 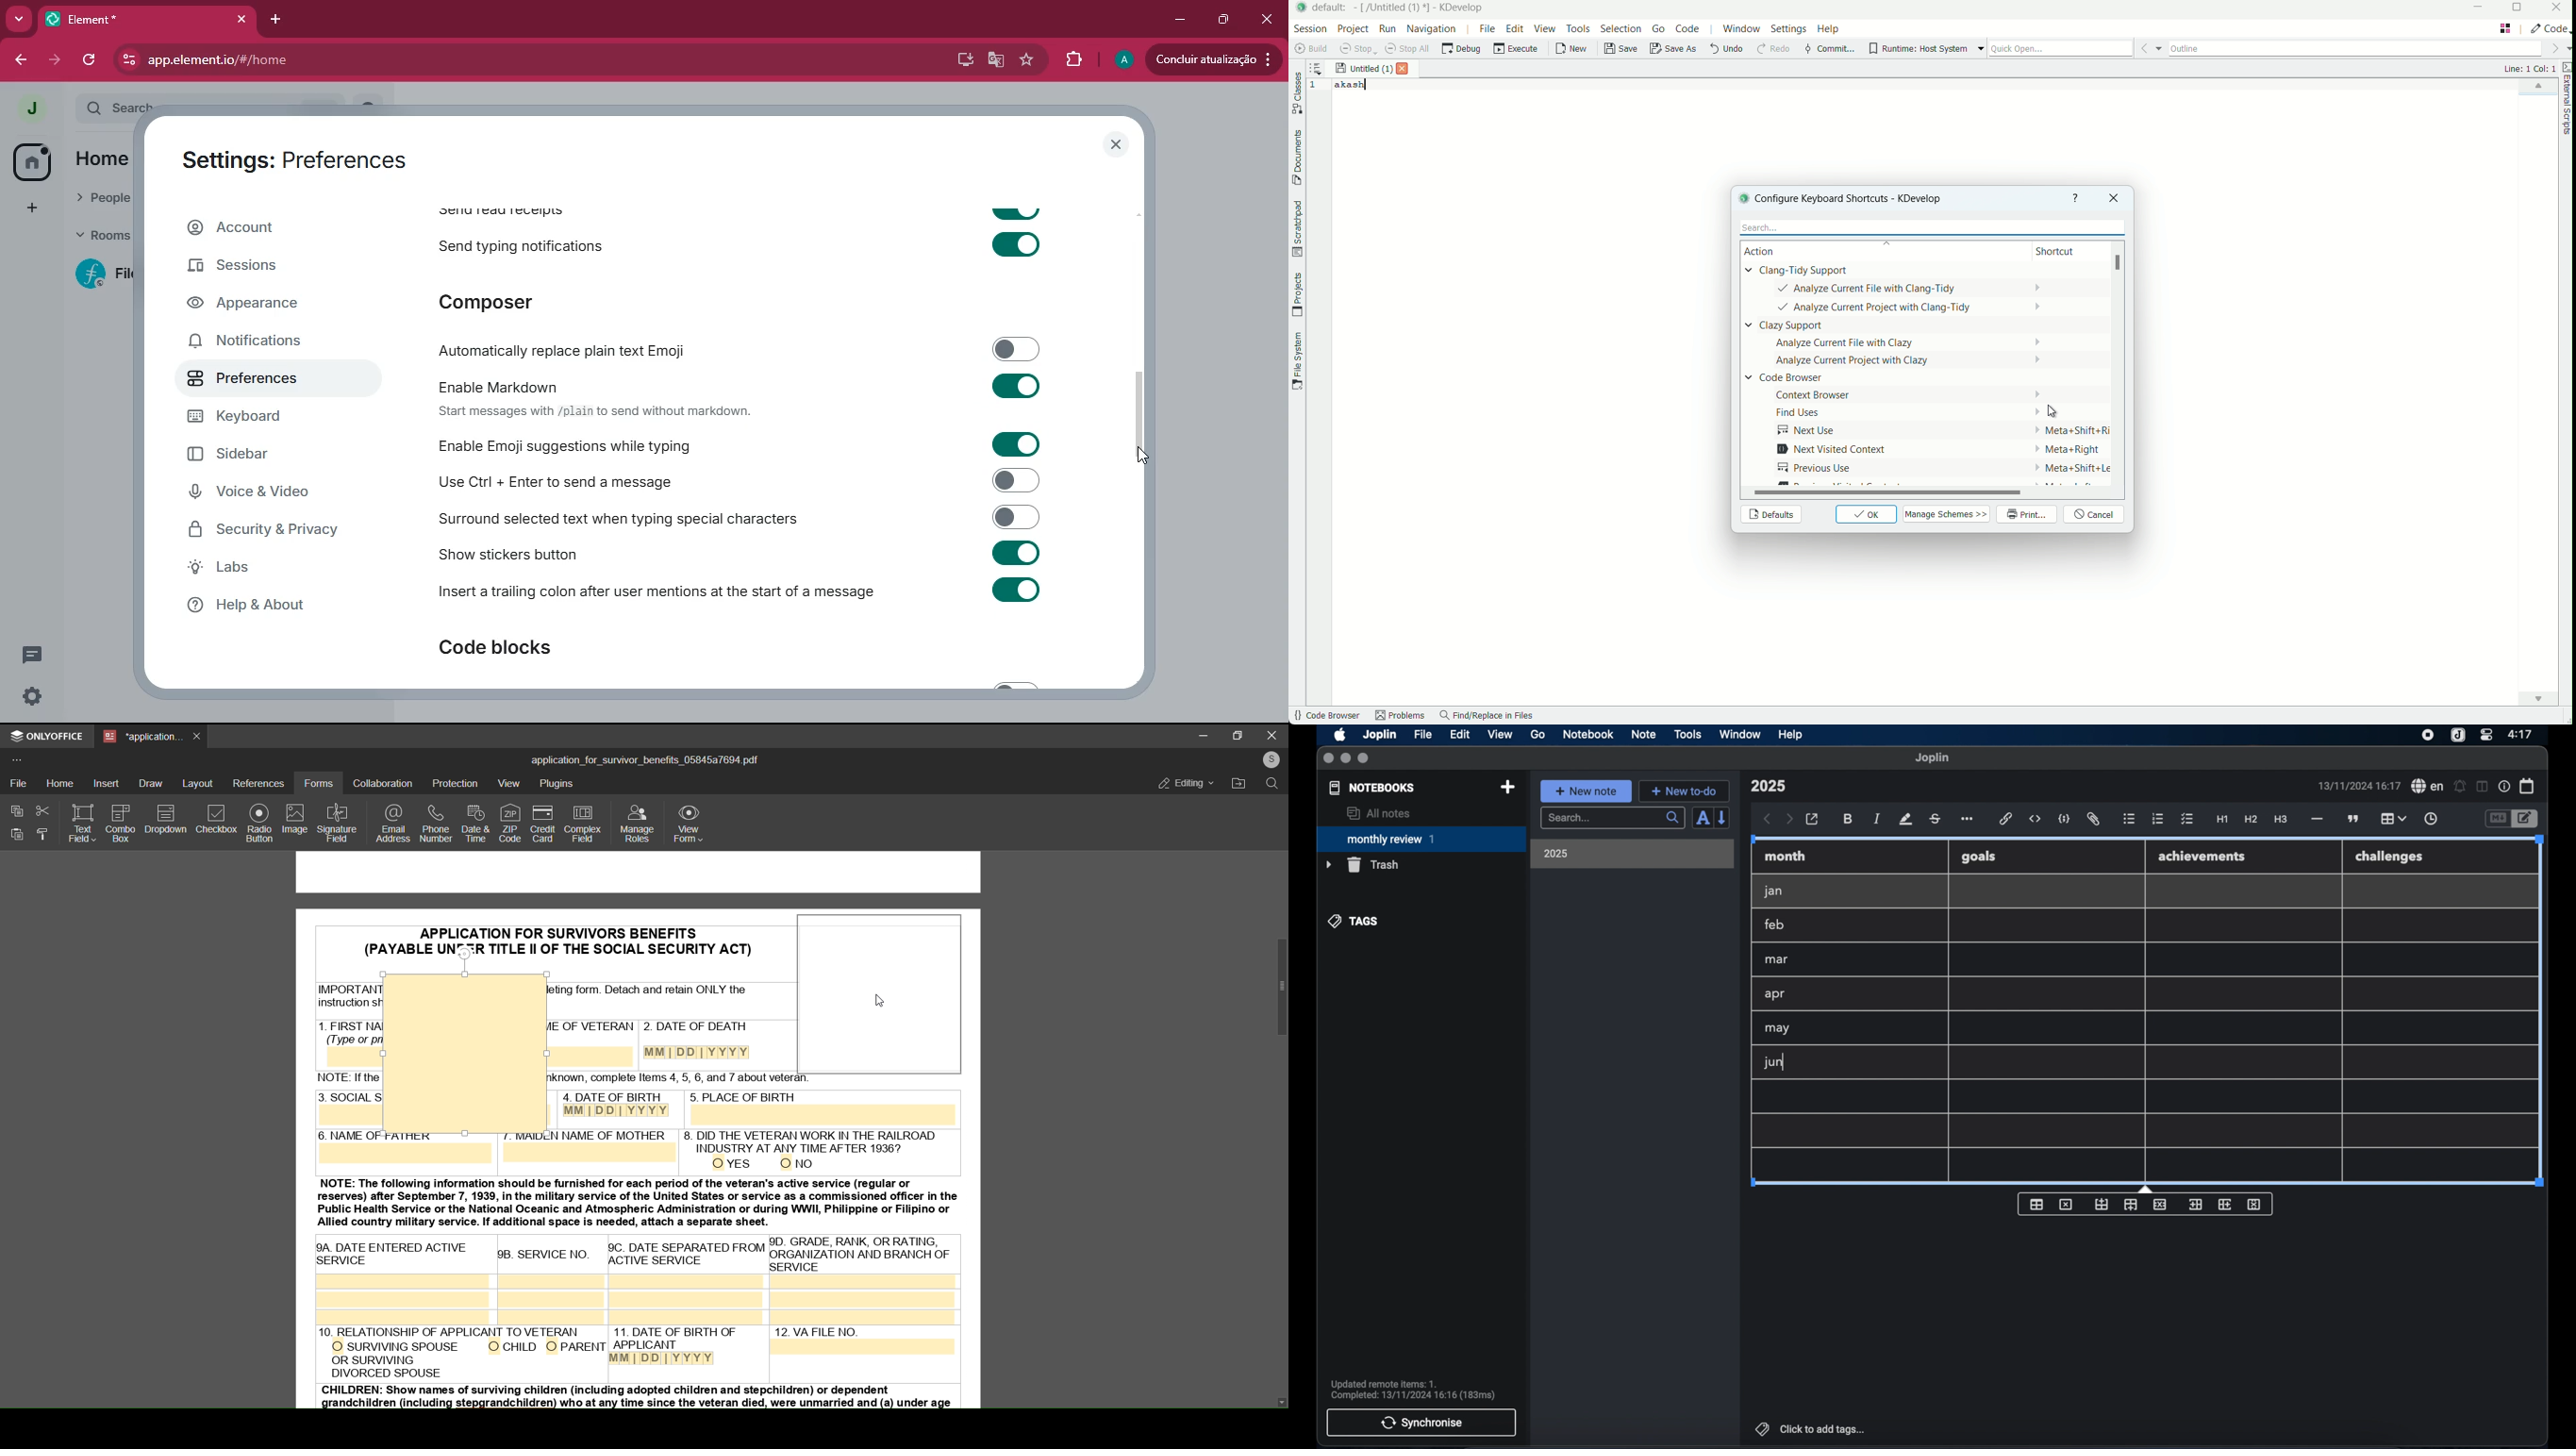 What do you see at coordinates (2066, 1205) in the screenshot?
I see `delete table` at bounding box center [2066, 1205].